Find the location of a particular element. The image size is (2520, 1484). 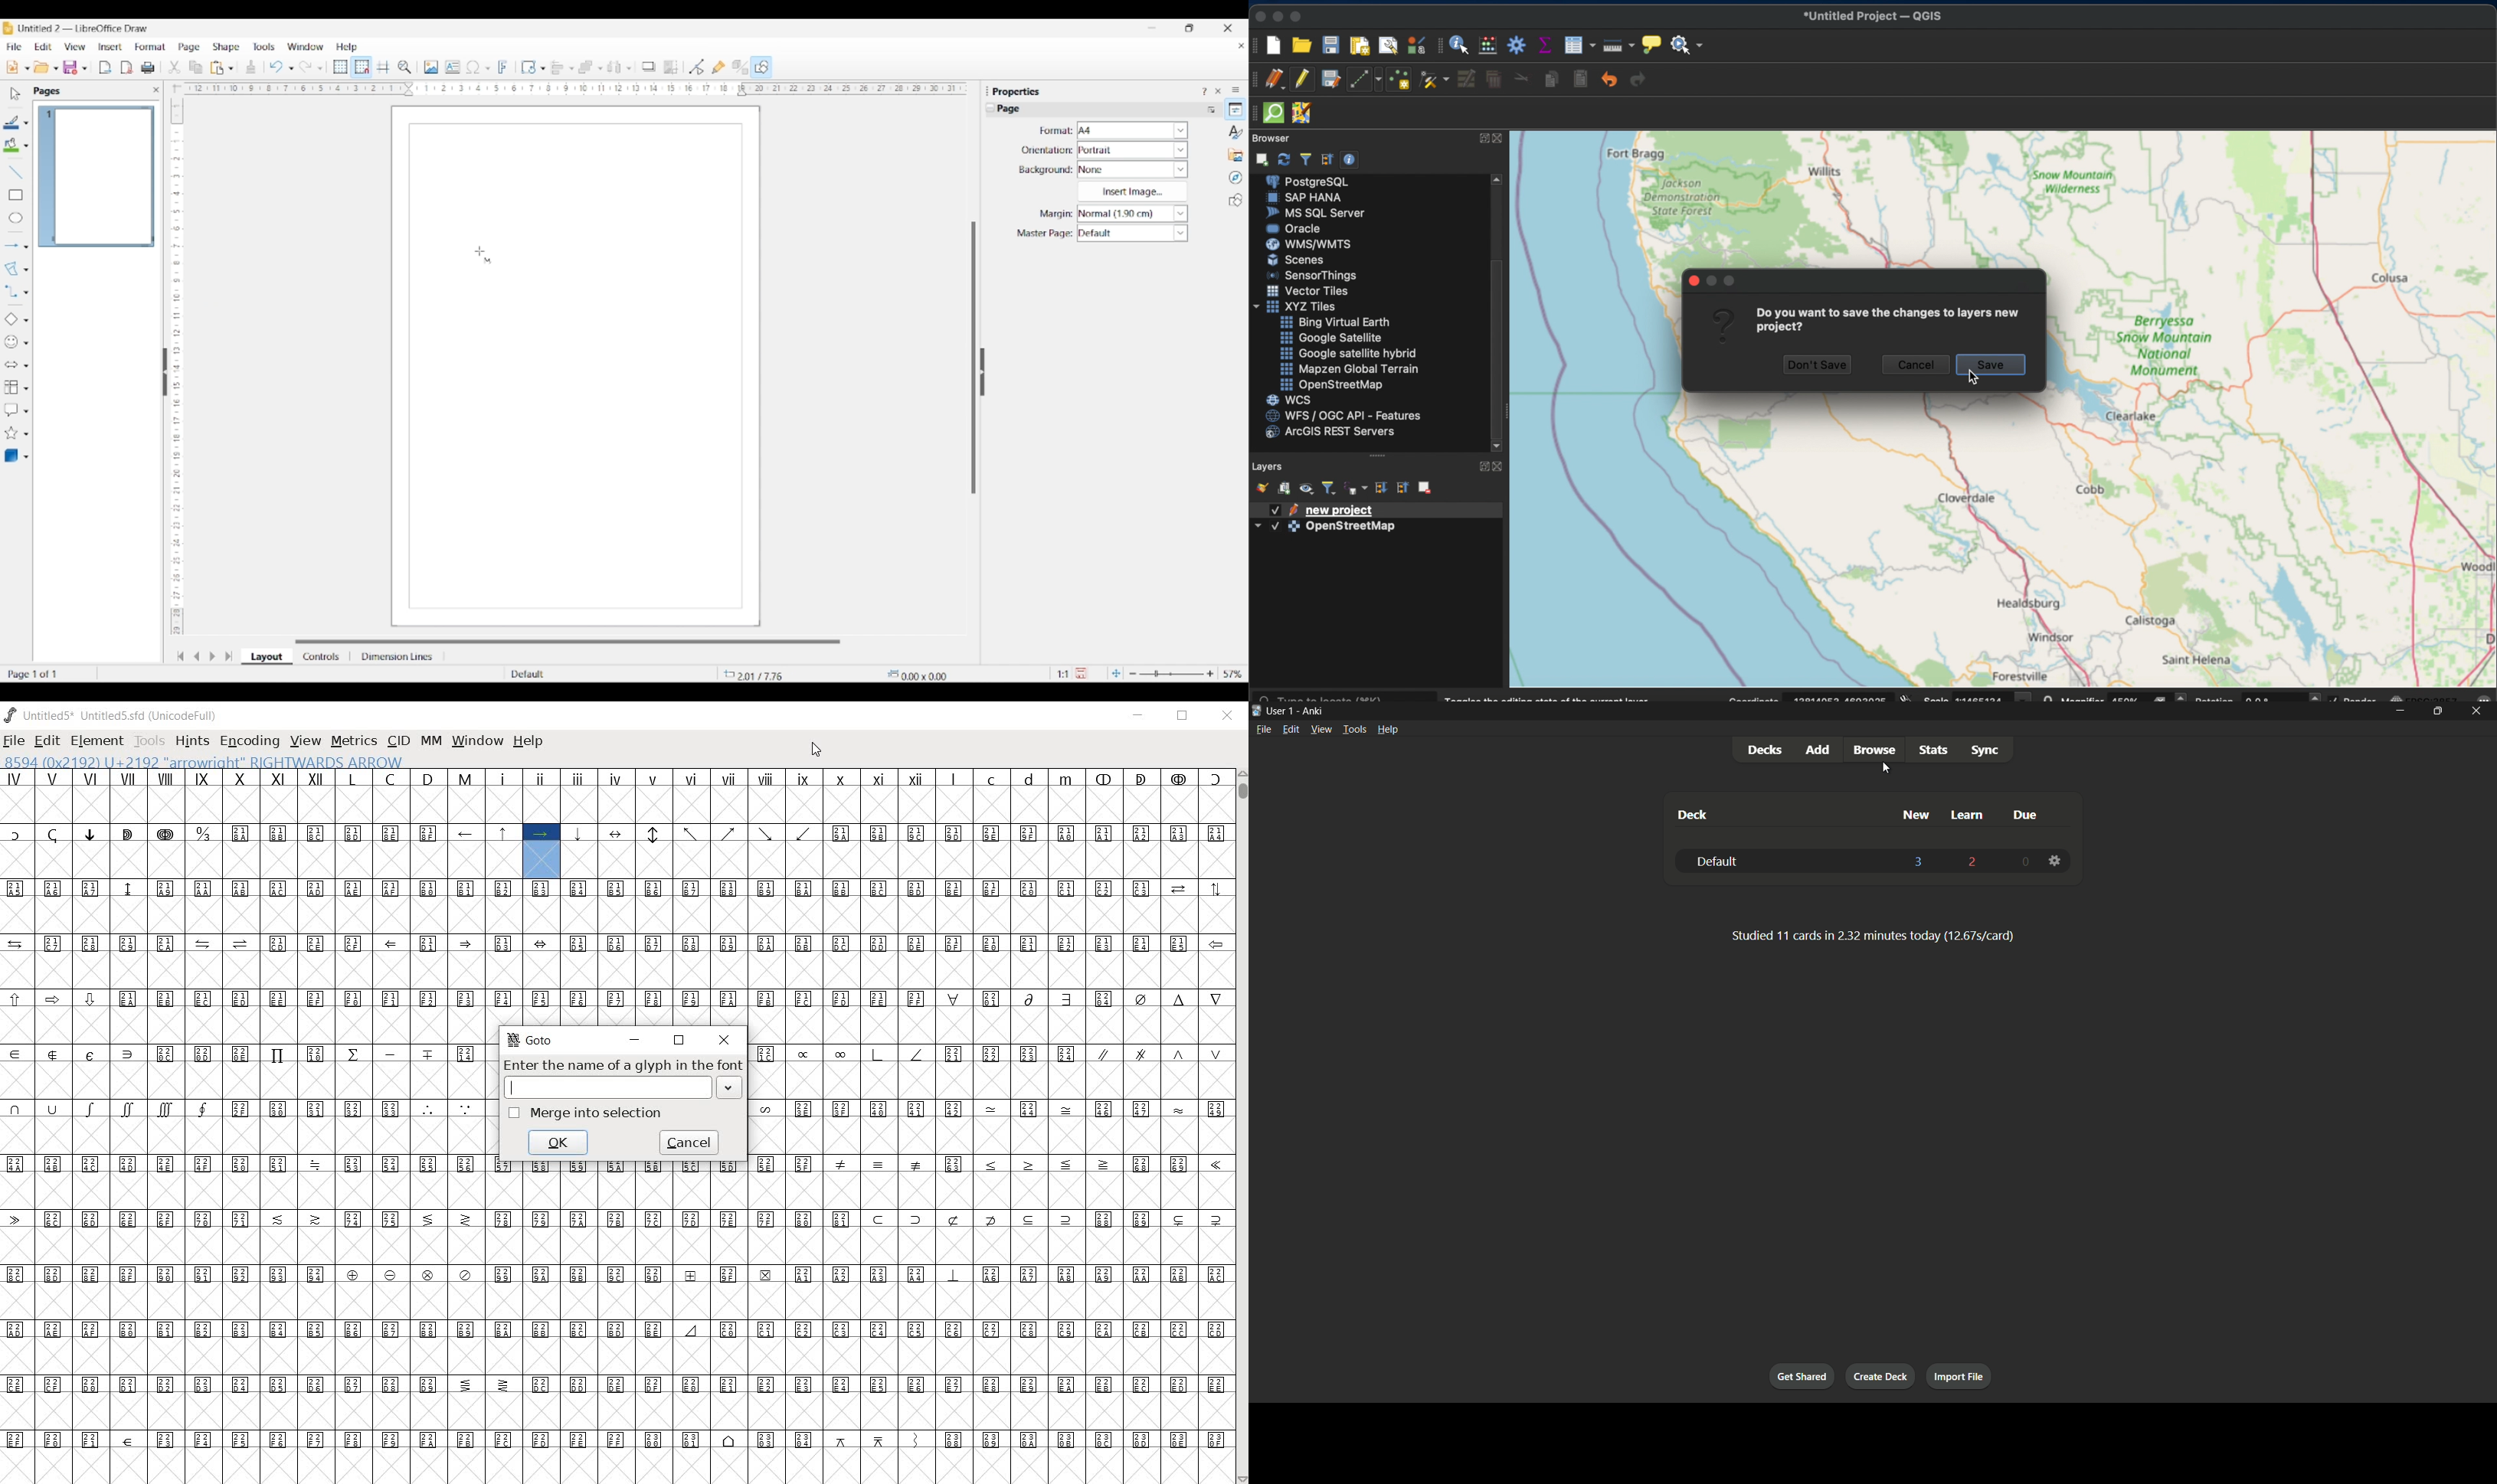

Hide left sidebar is located at coordinates (165, 372).